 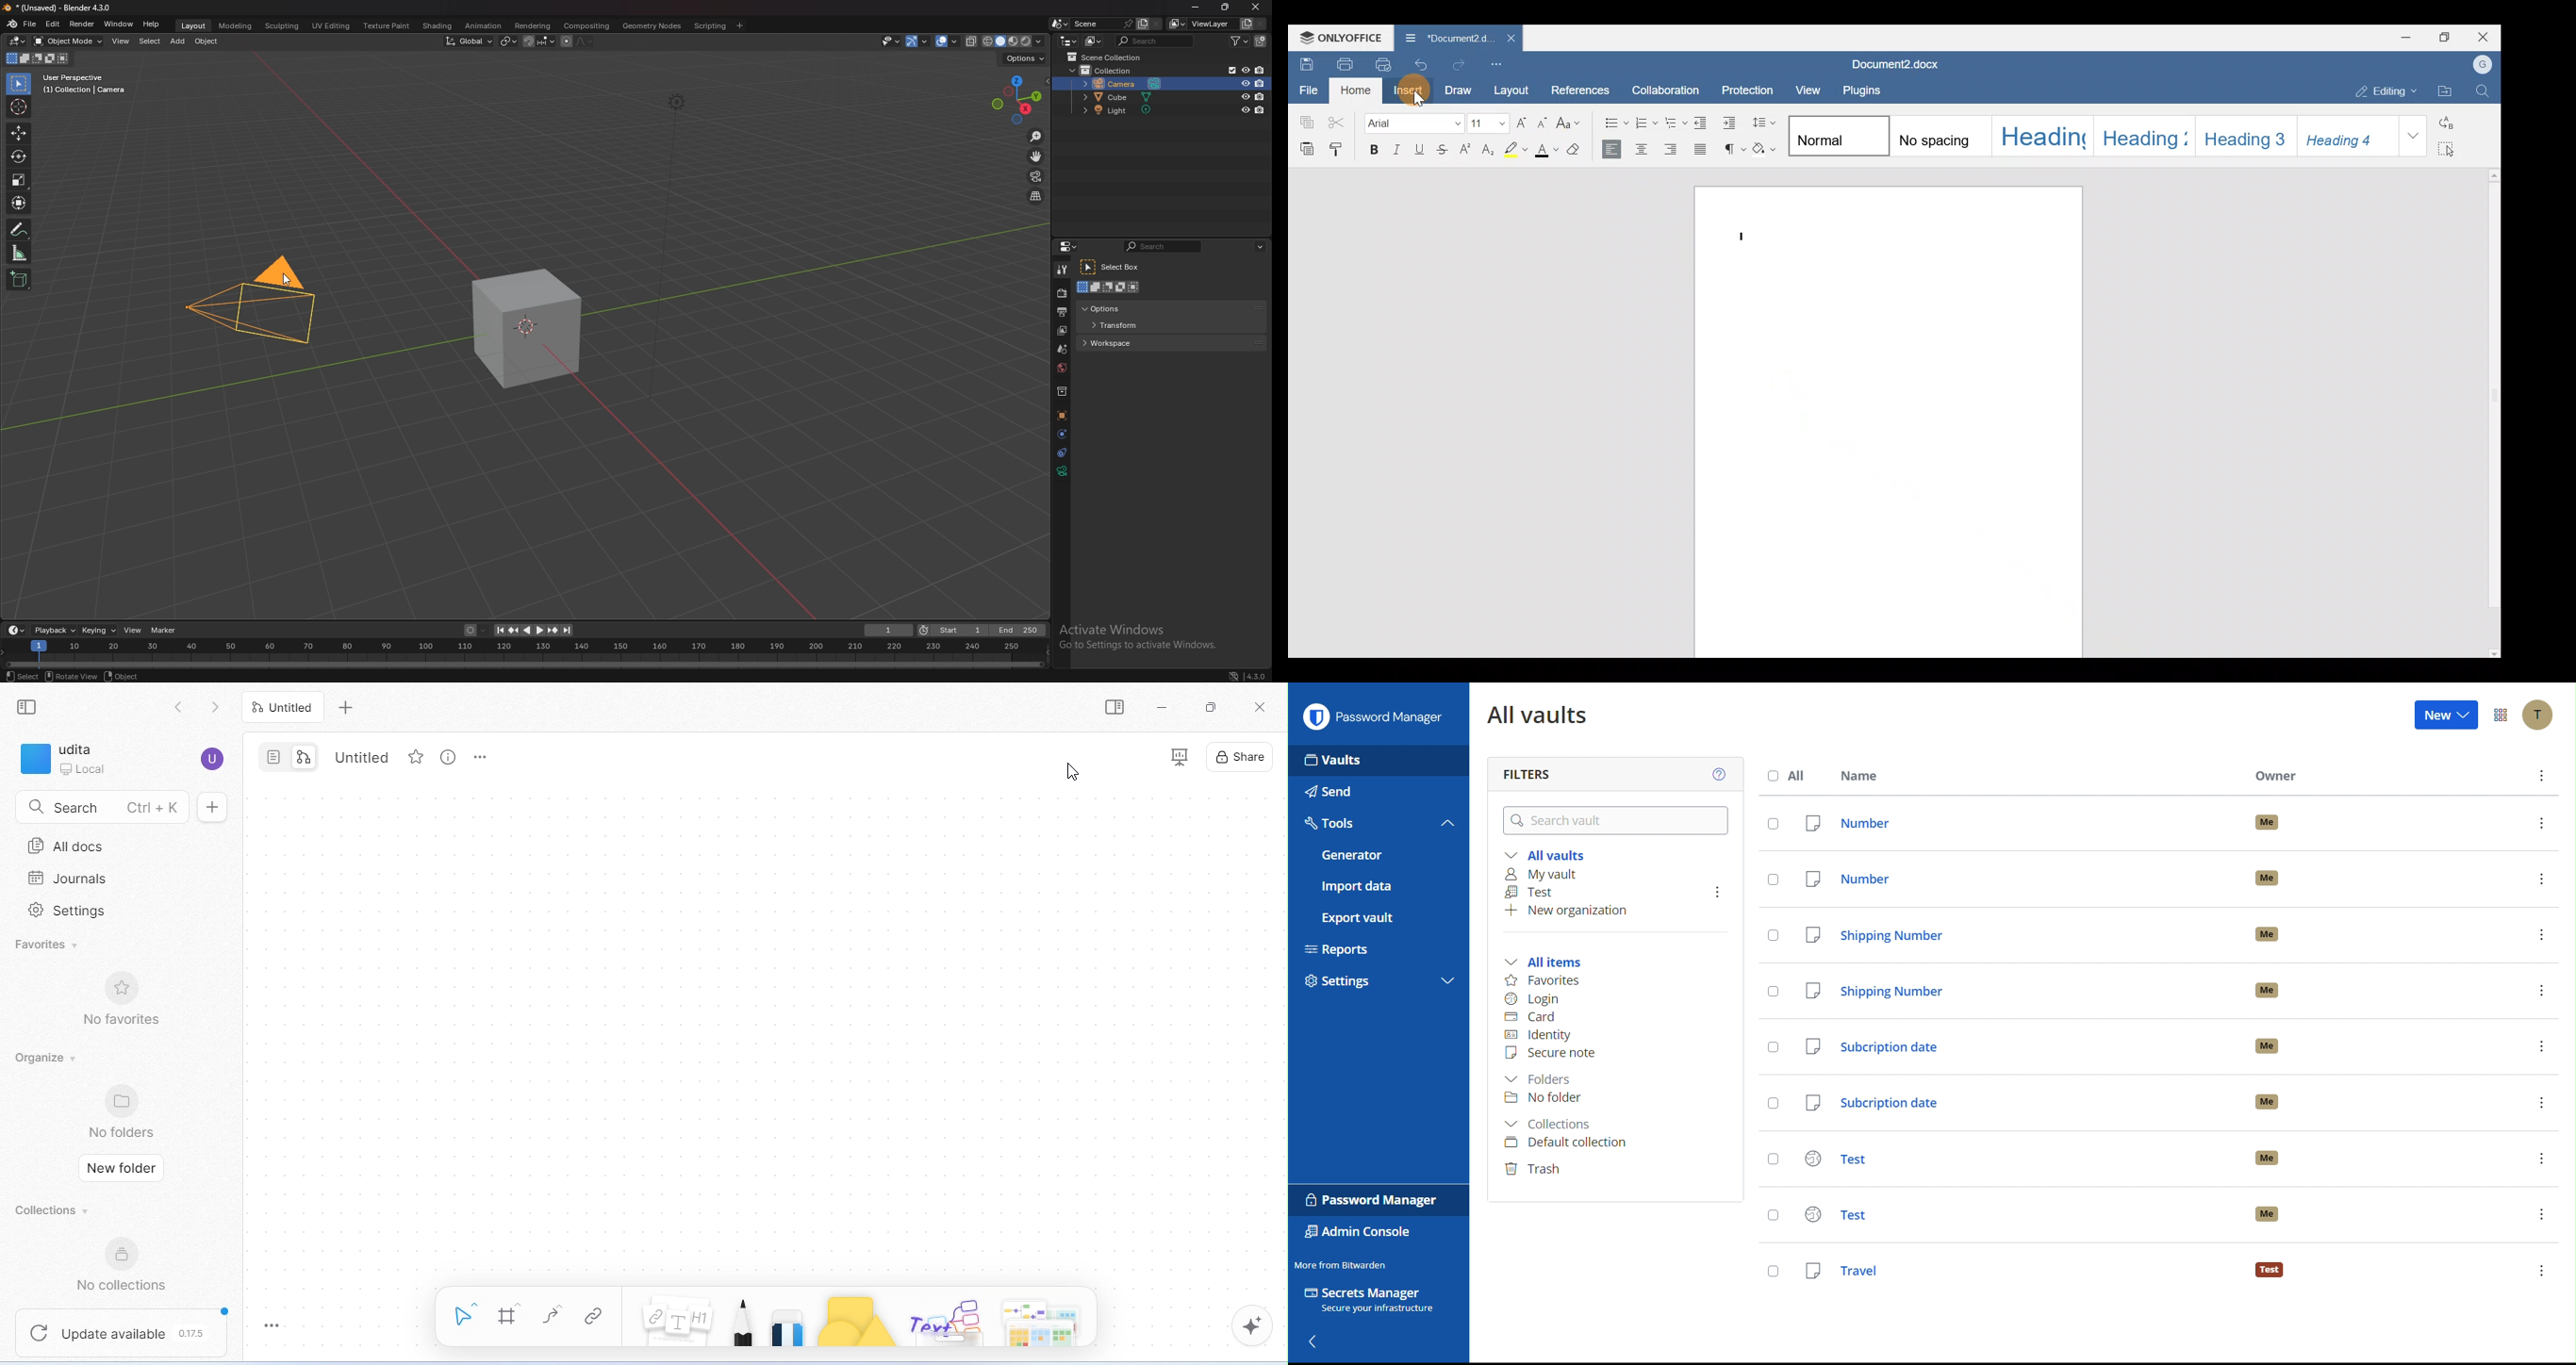 What do you see at coordinates (1773, 1272) in the screenshot?
I see `select entry` at bounding box center [1773, 1272].